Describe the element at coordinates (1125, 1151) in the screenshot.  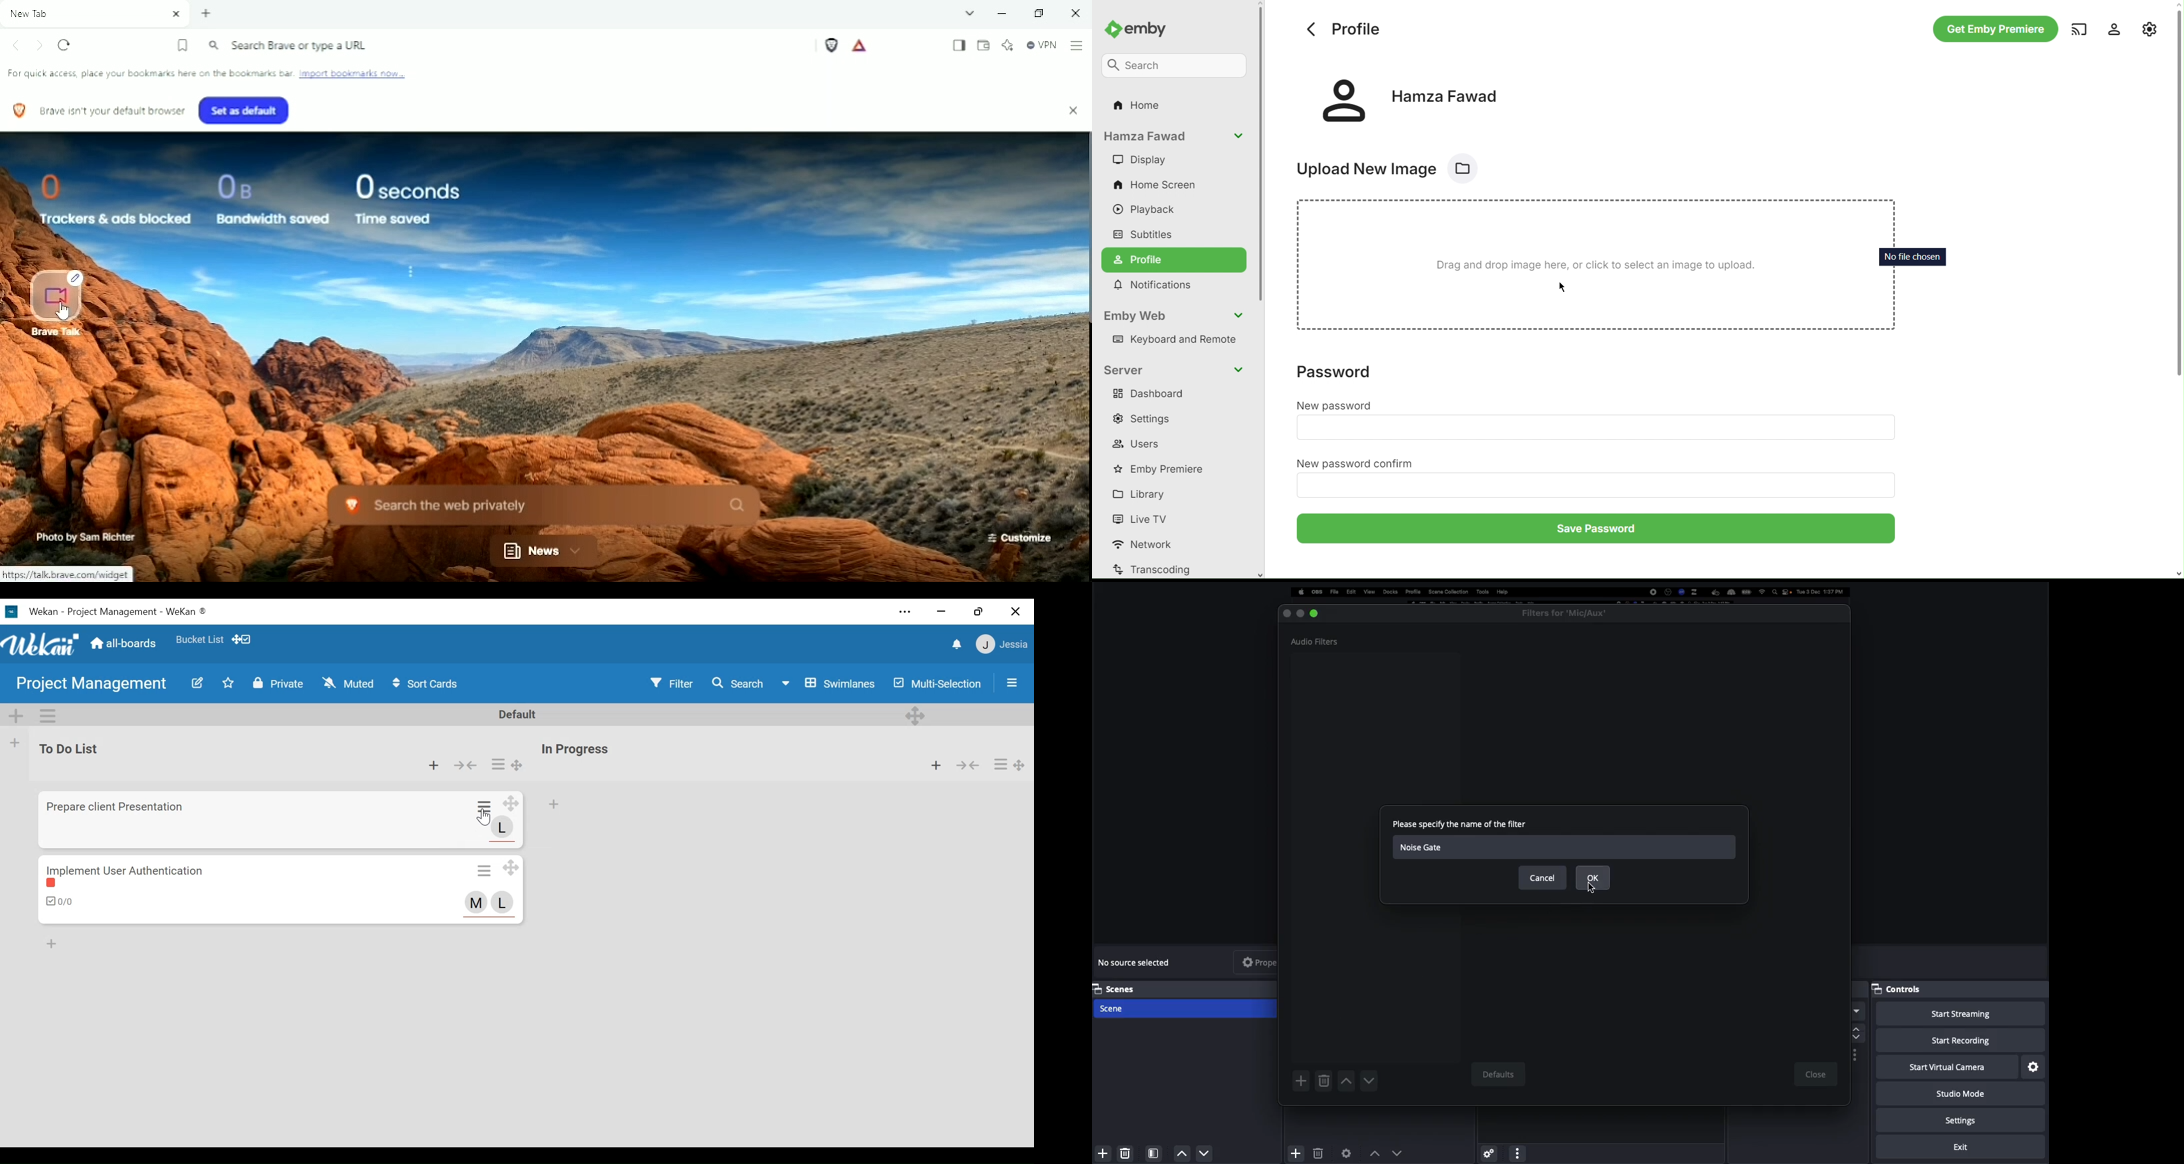
I see `Delete` at that location.